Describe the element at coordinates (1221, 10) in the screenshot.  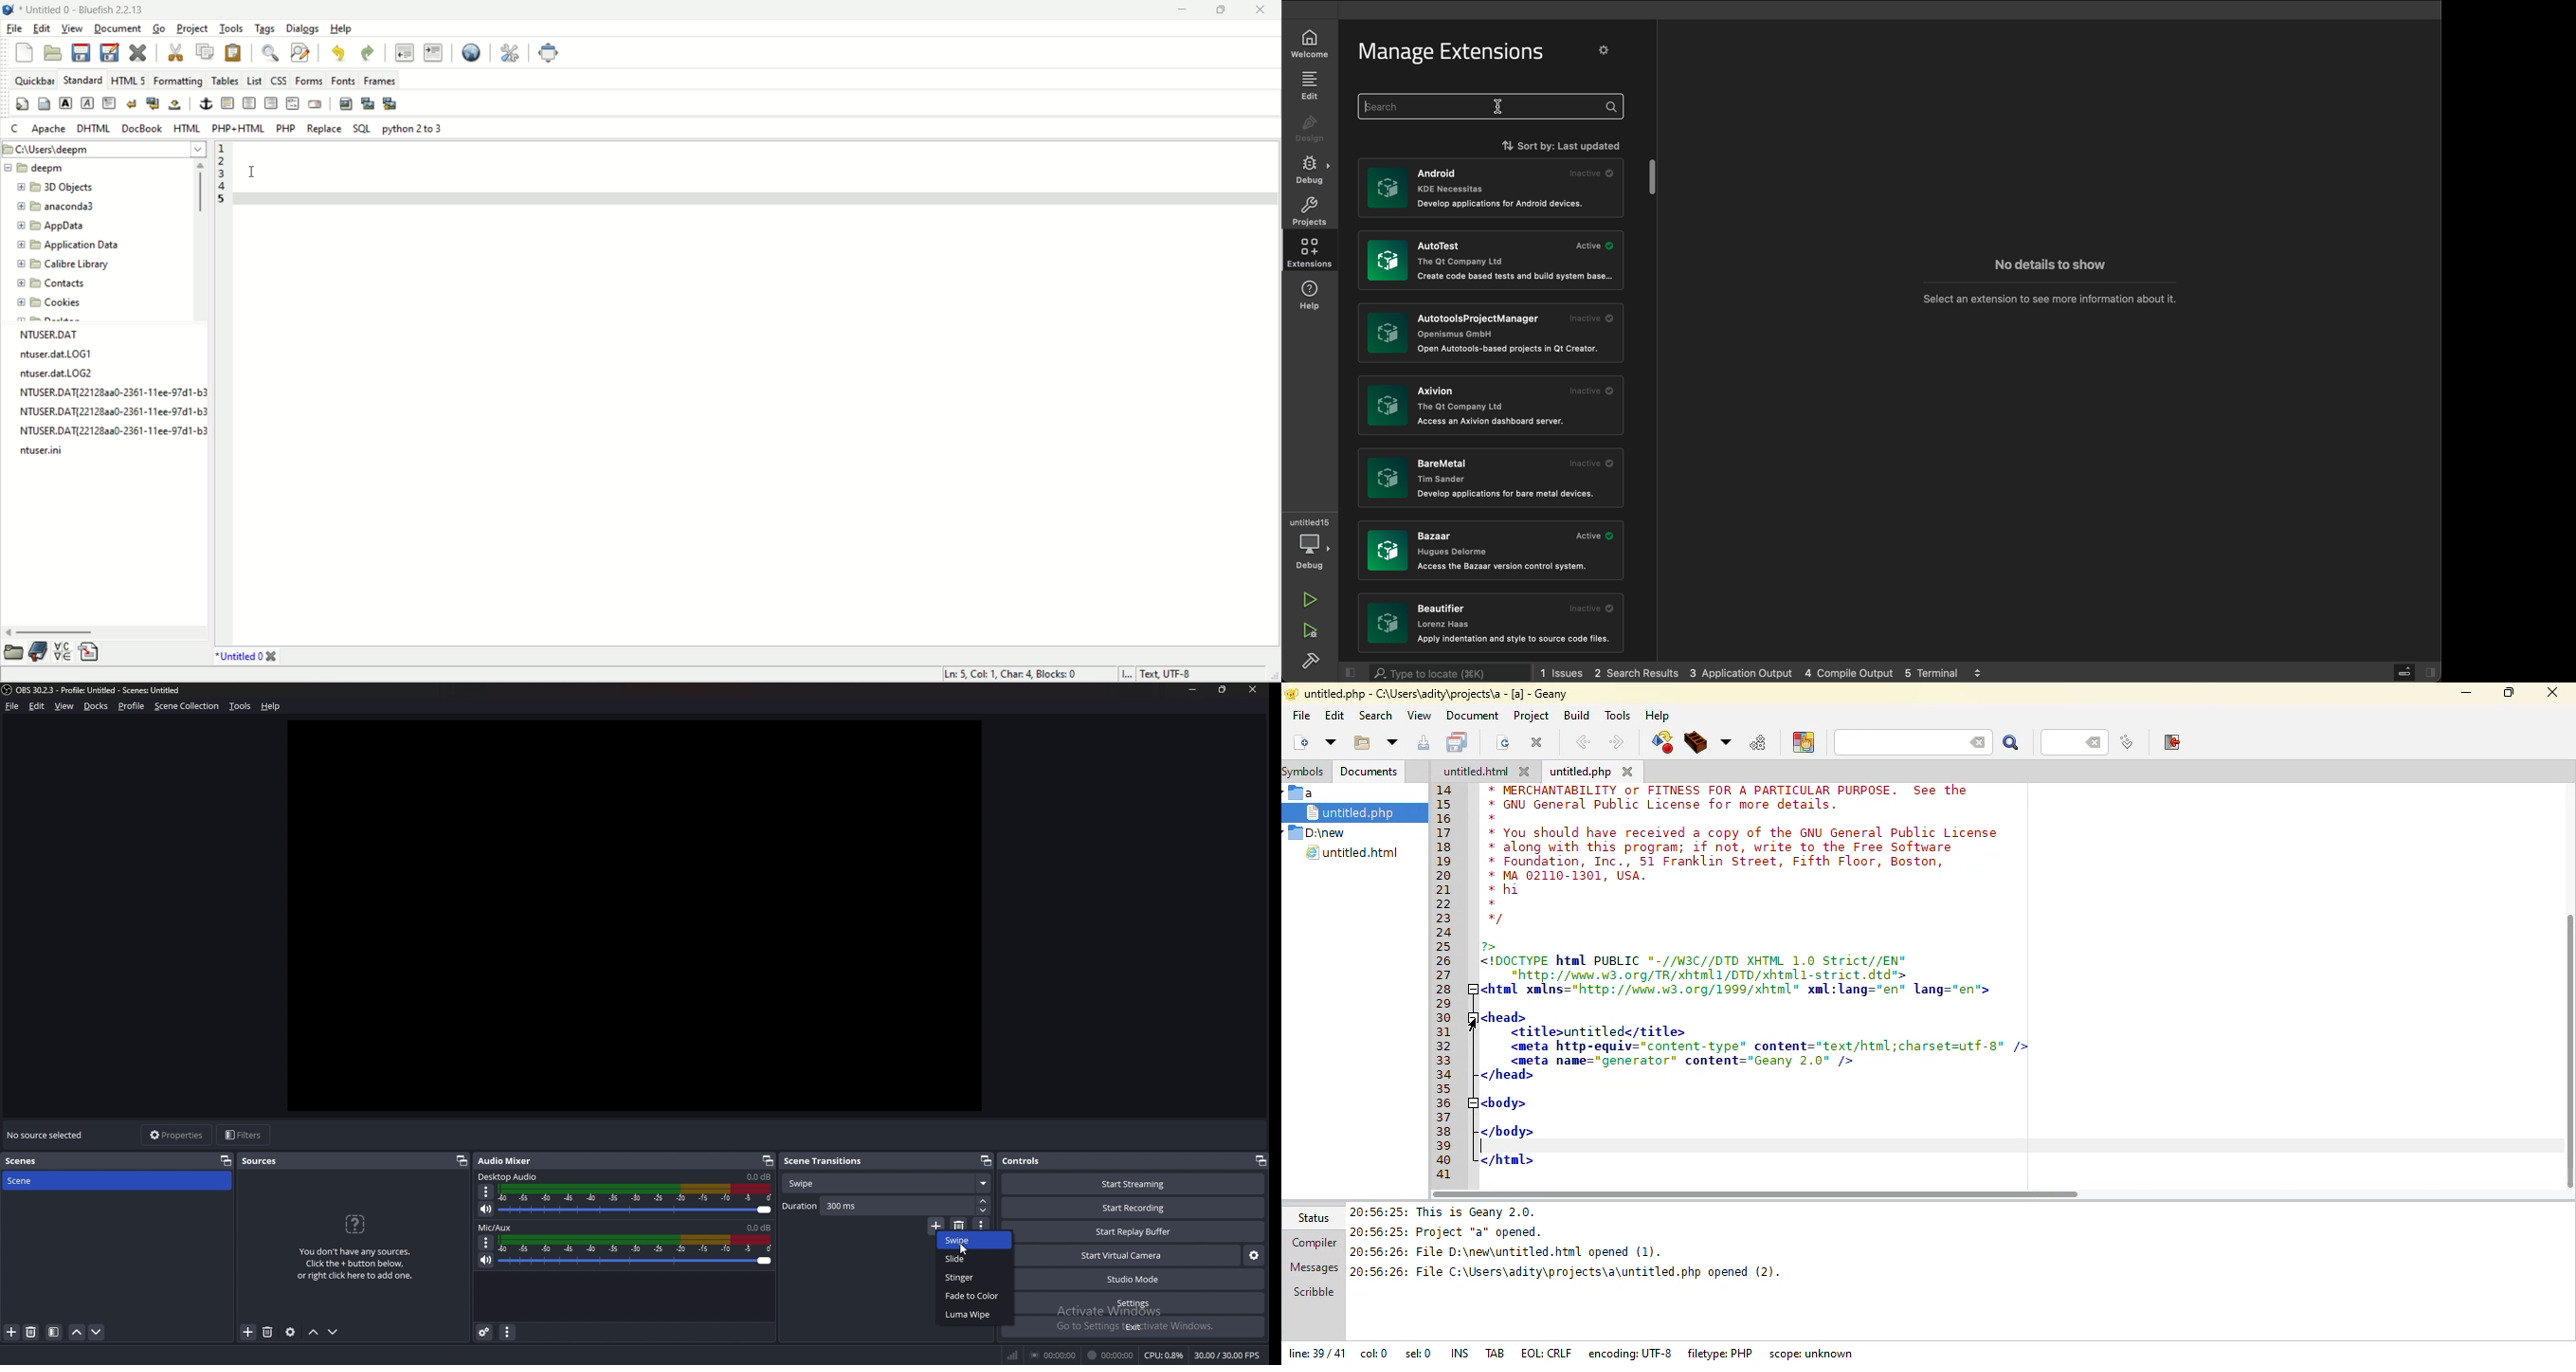
I see `maximize` at that location.